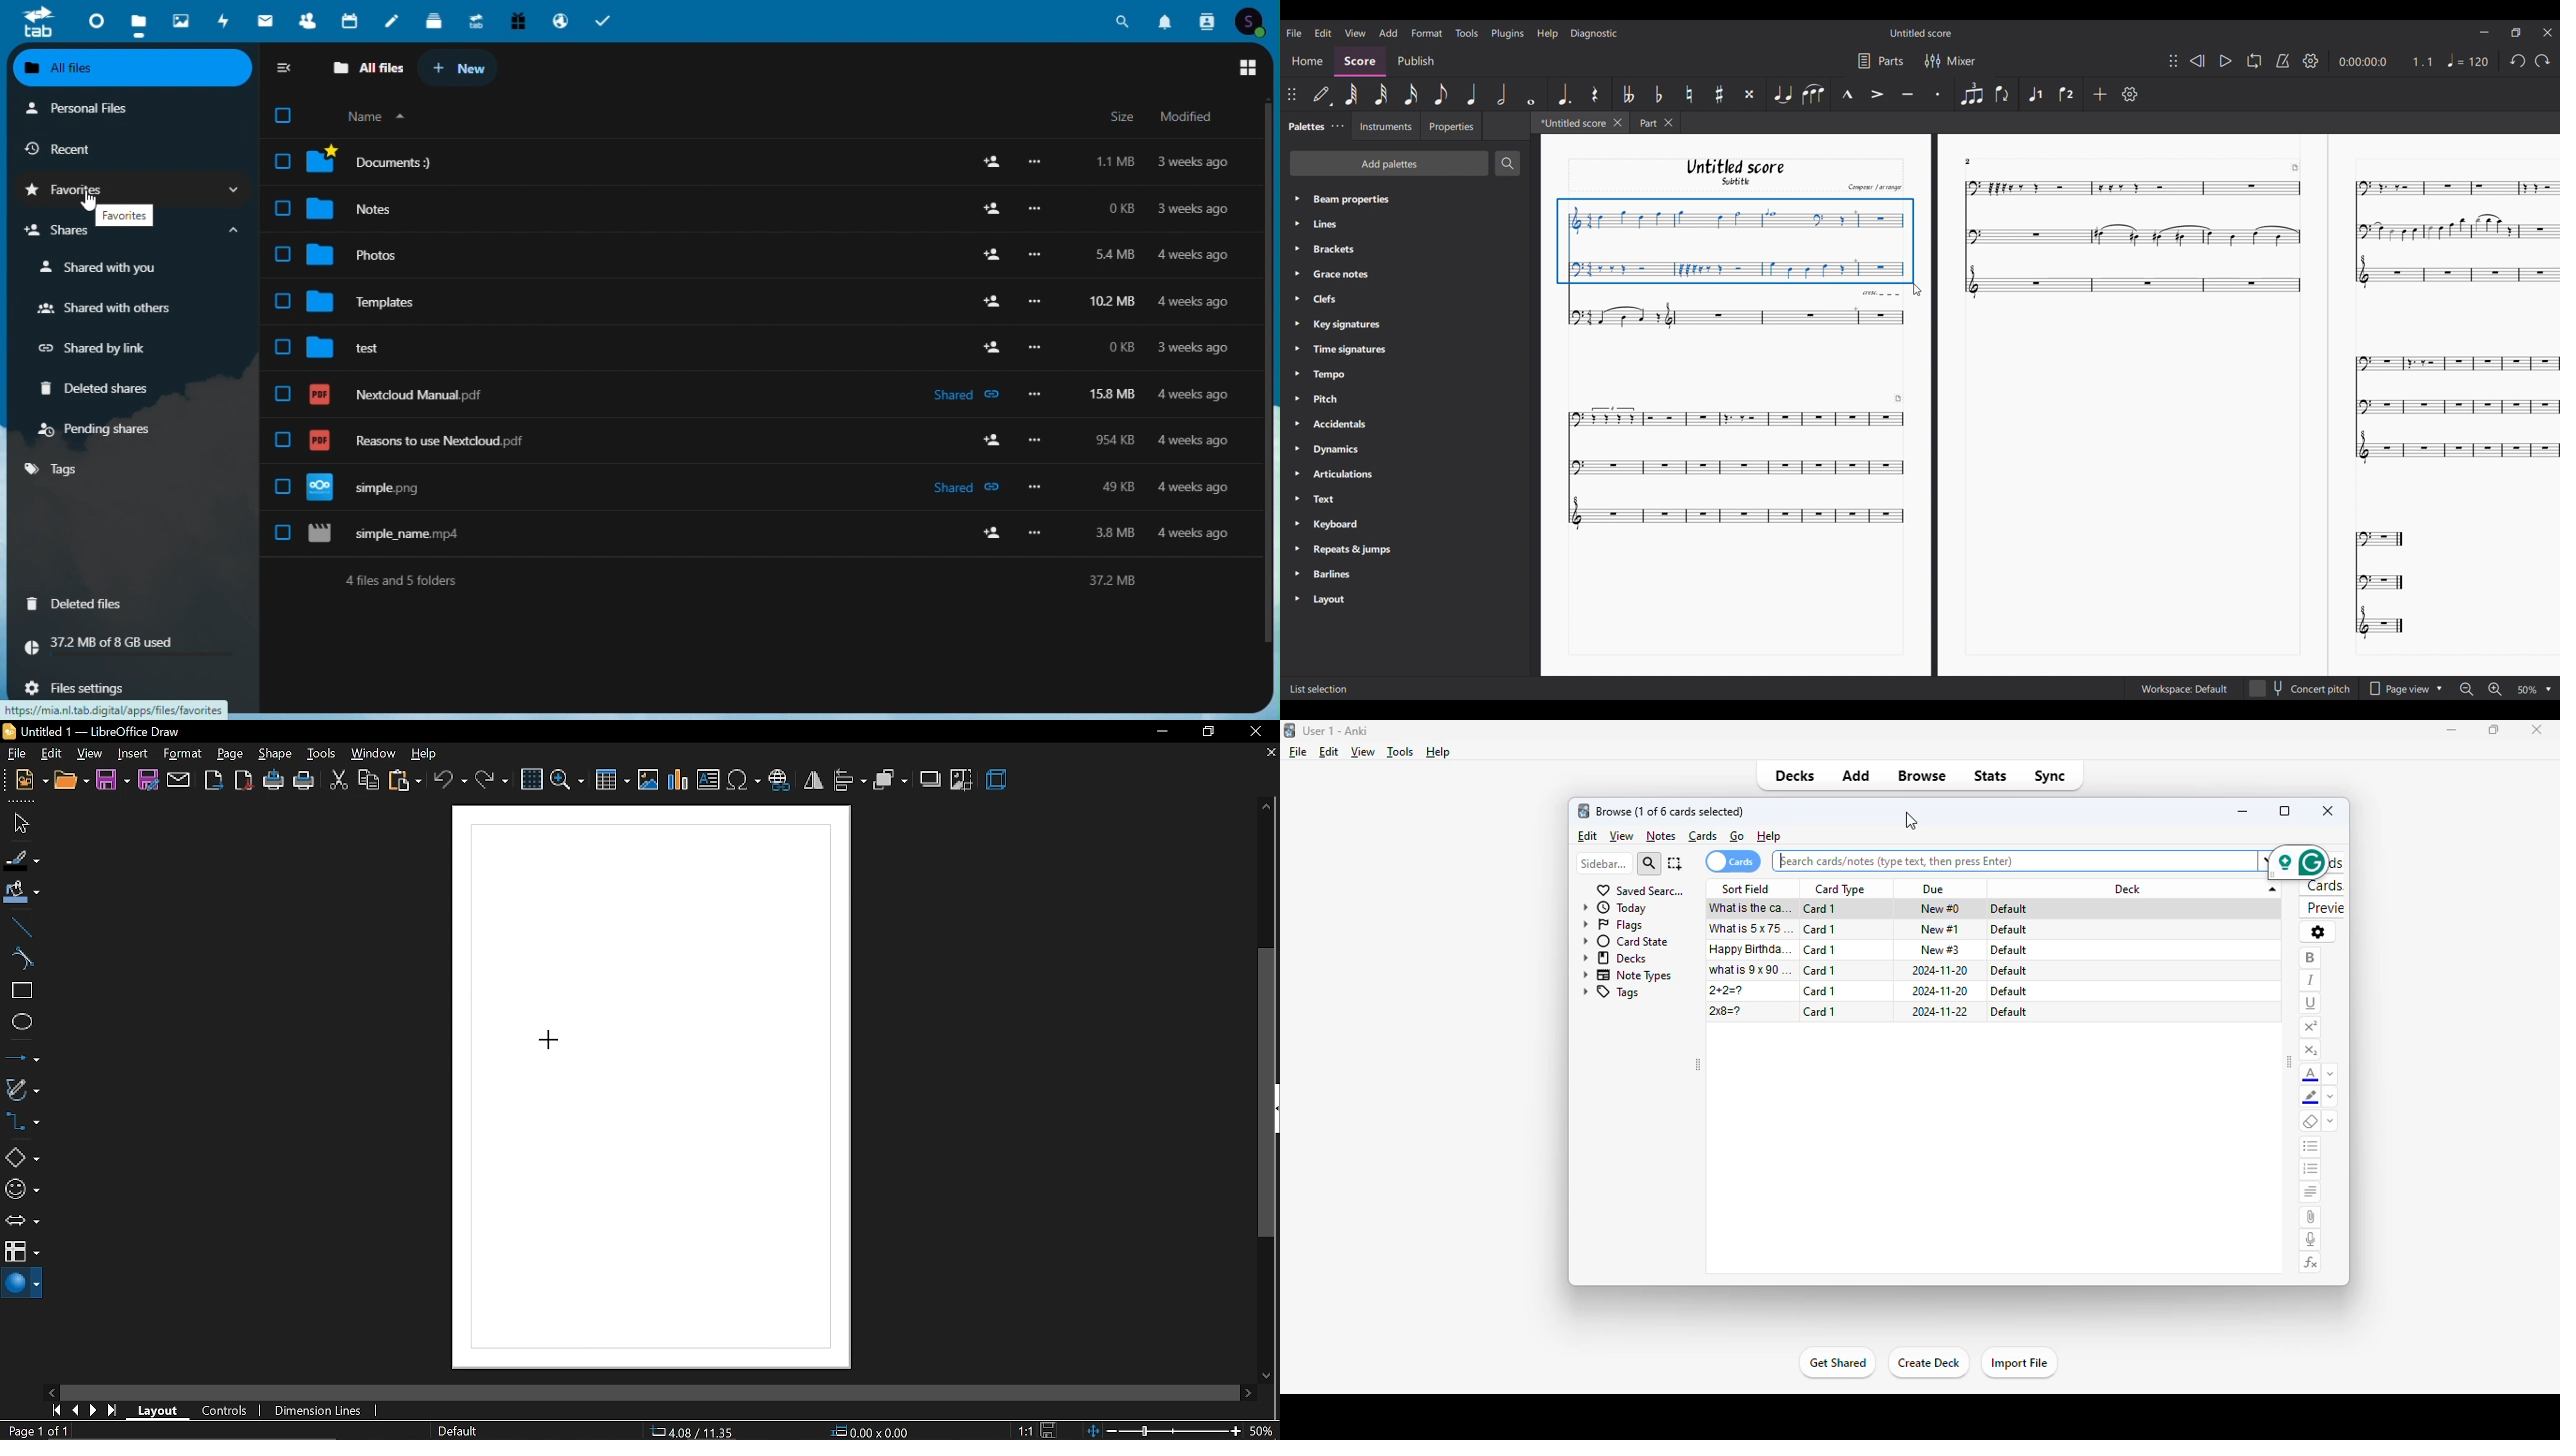  I want to click on Notifications, so click(1167, 19).